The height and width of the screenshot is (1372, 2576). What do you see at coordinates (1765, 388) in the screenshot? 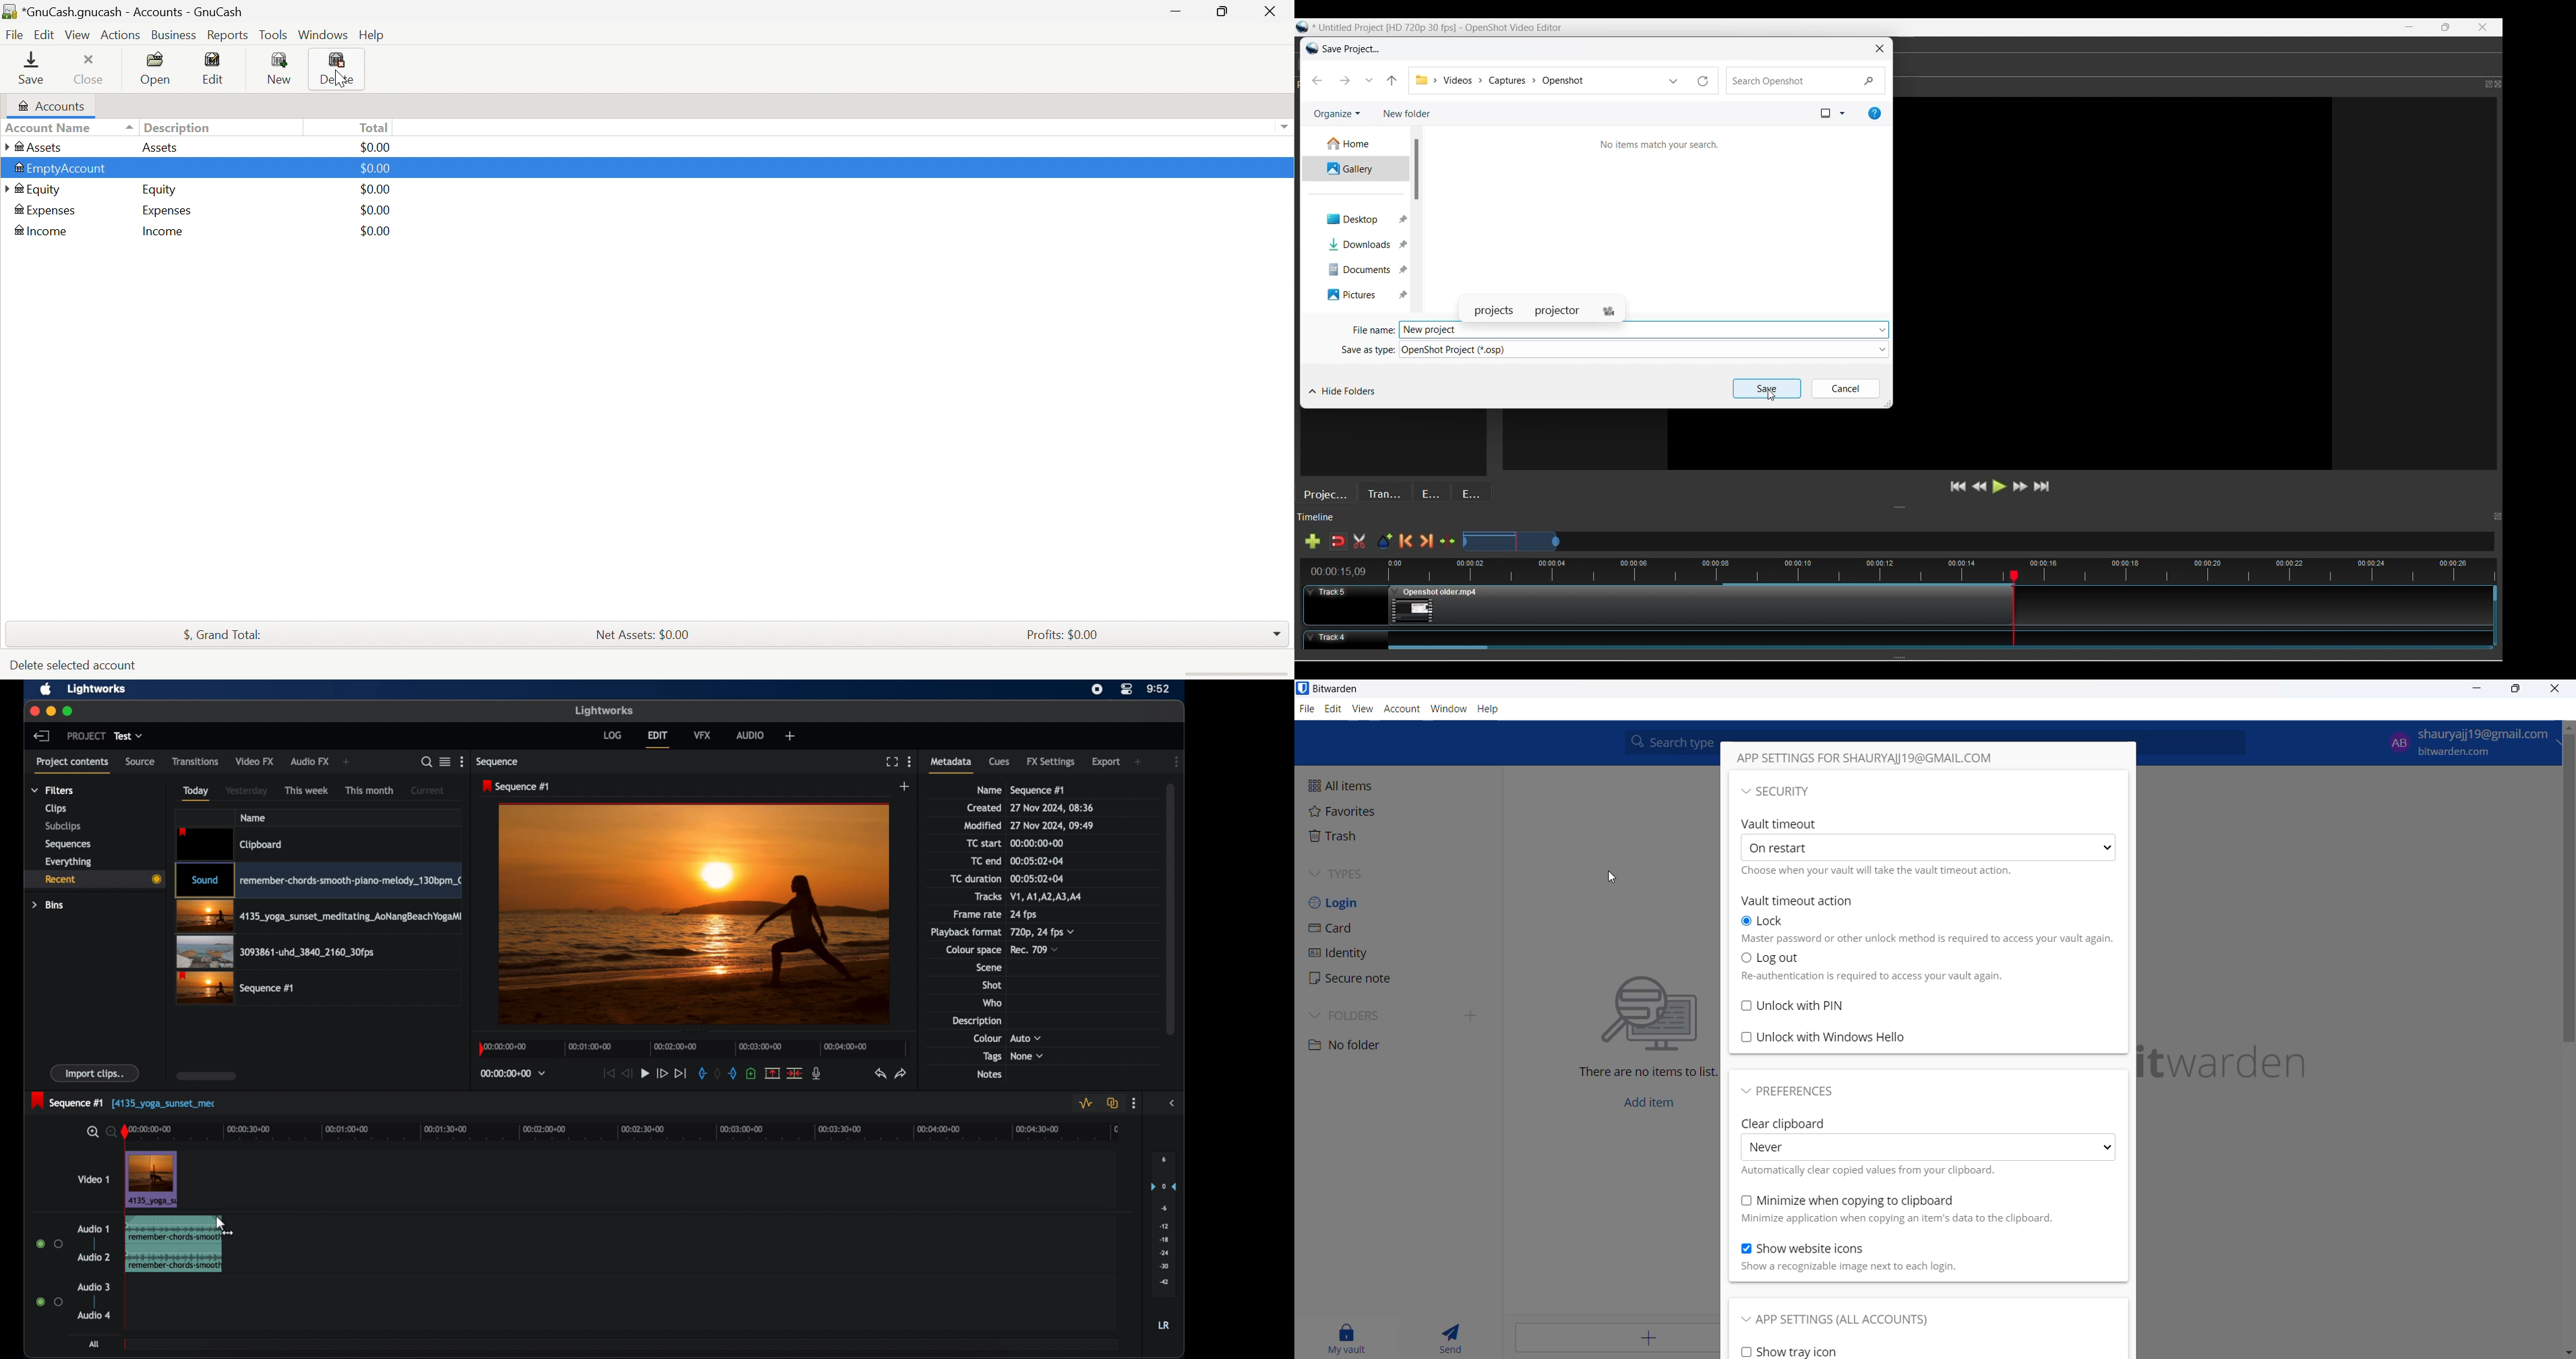
I see `Save` at bounding box center [1765, 388].